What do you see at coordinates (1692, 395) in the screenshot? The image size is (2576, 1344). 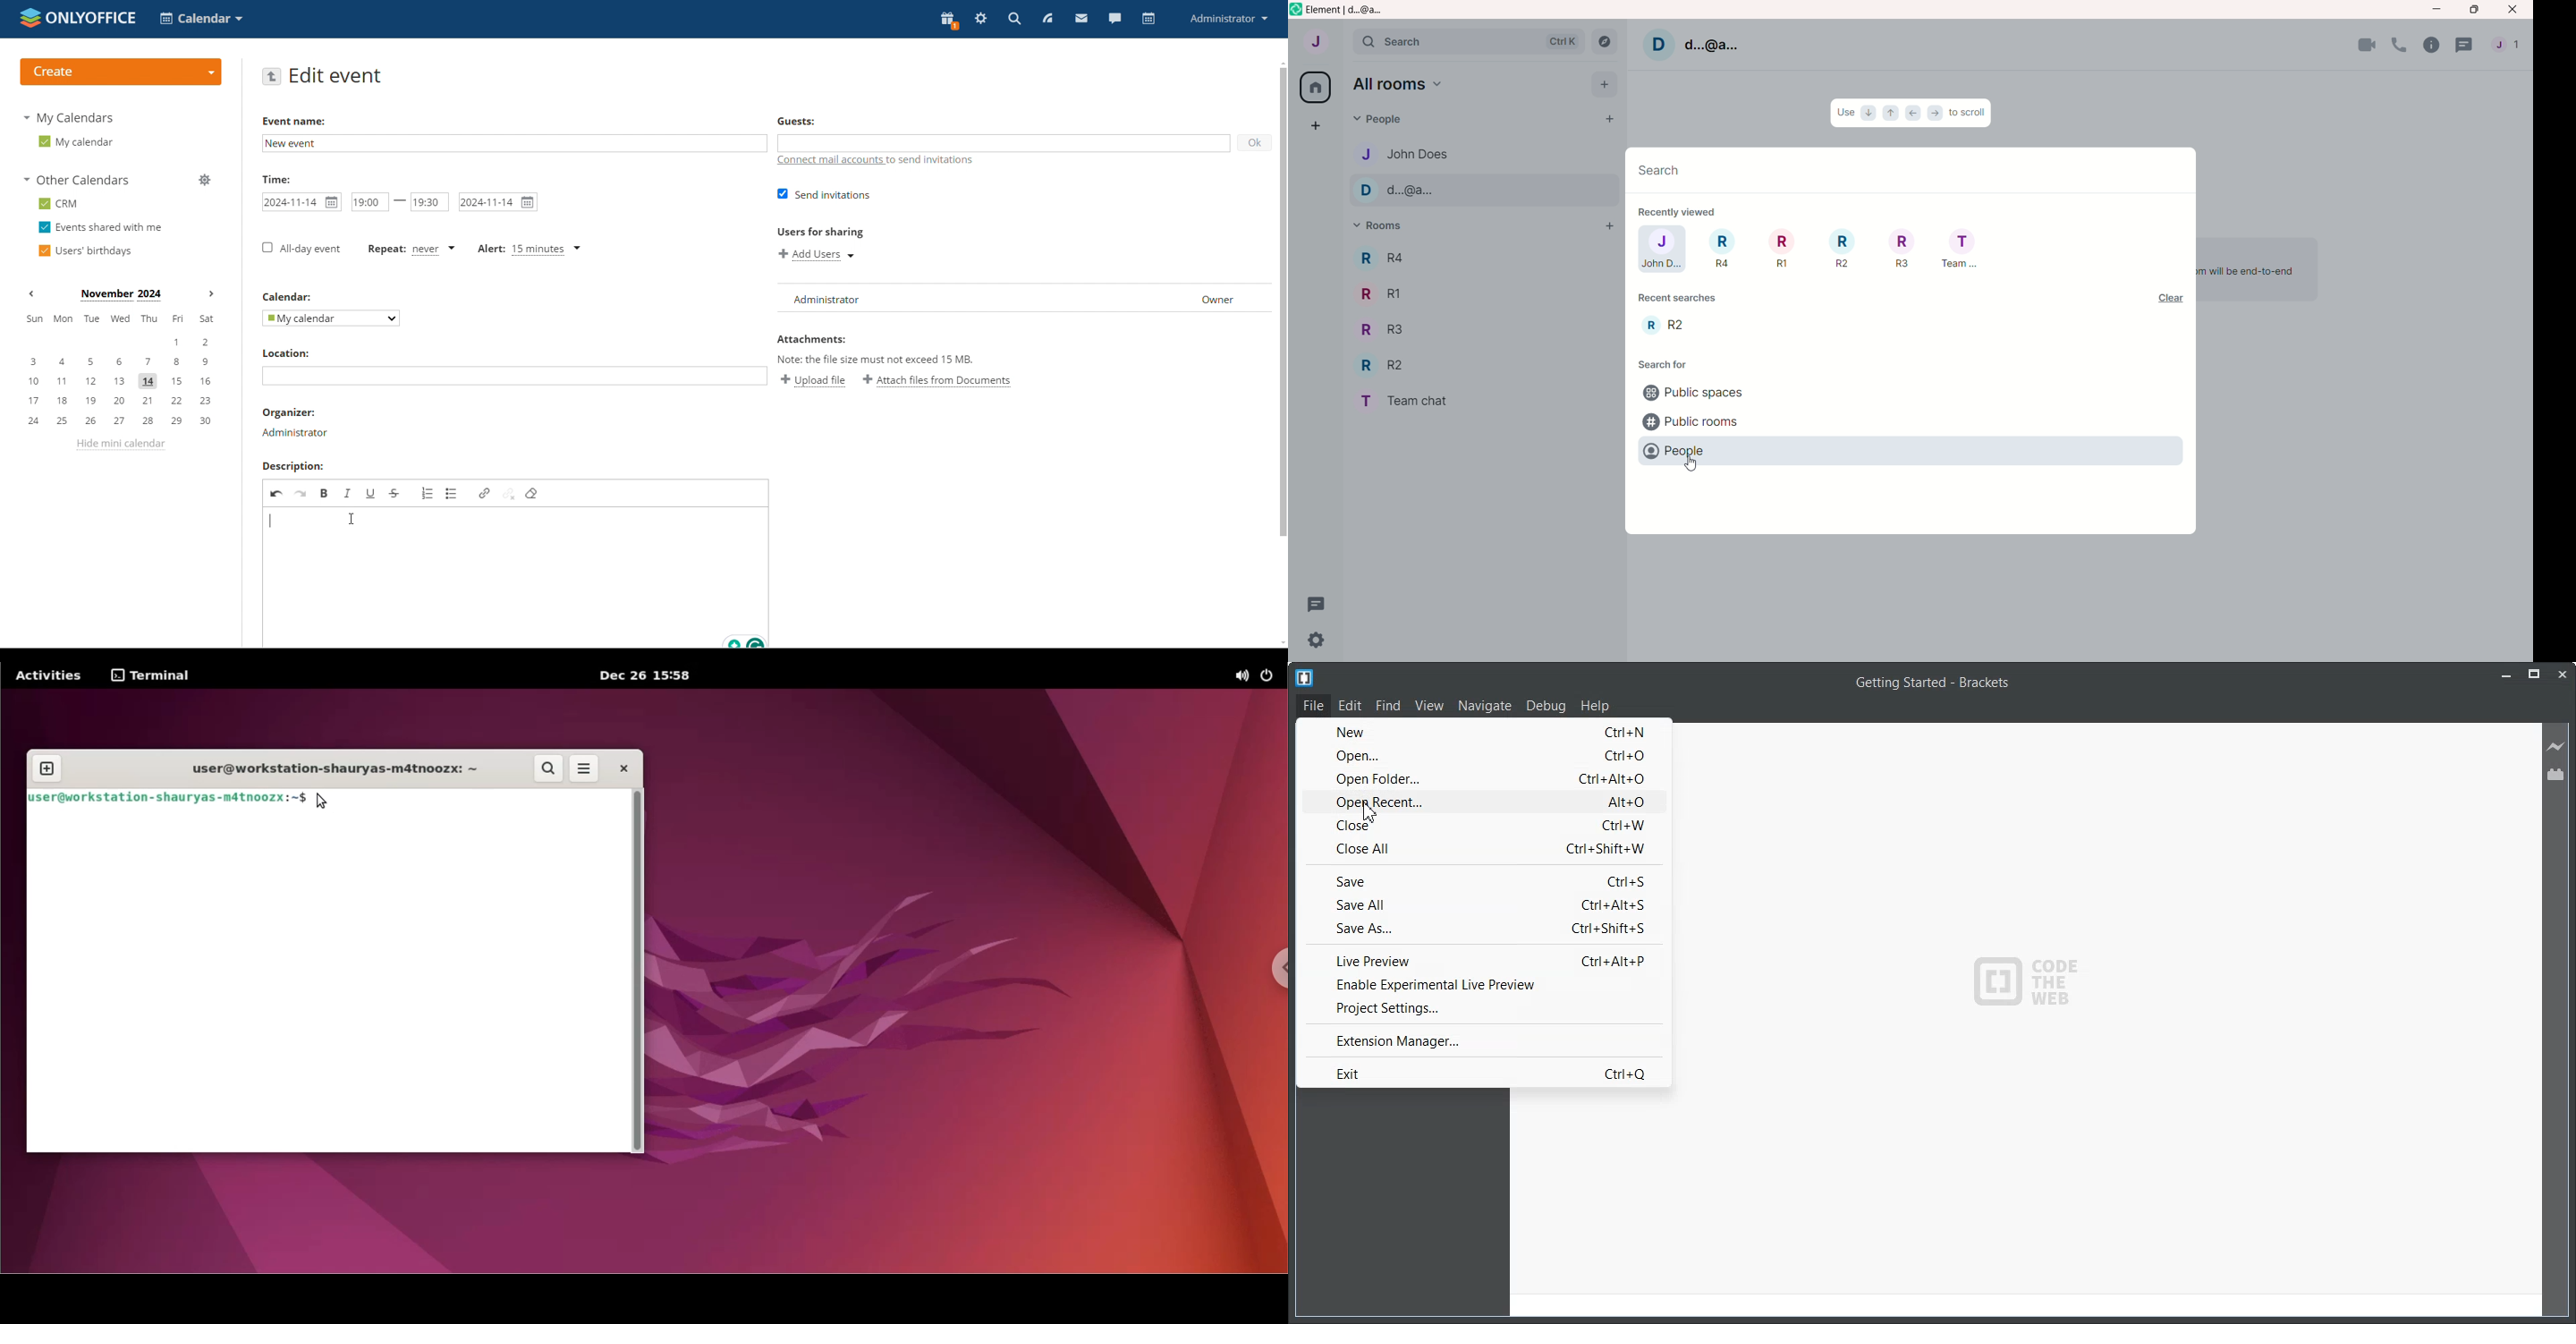 I see `public spaces` at bounding box center [1692, 395].